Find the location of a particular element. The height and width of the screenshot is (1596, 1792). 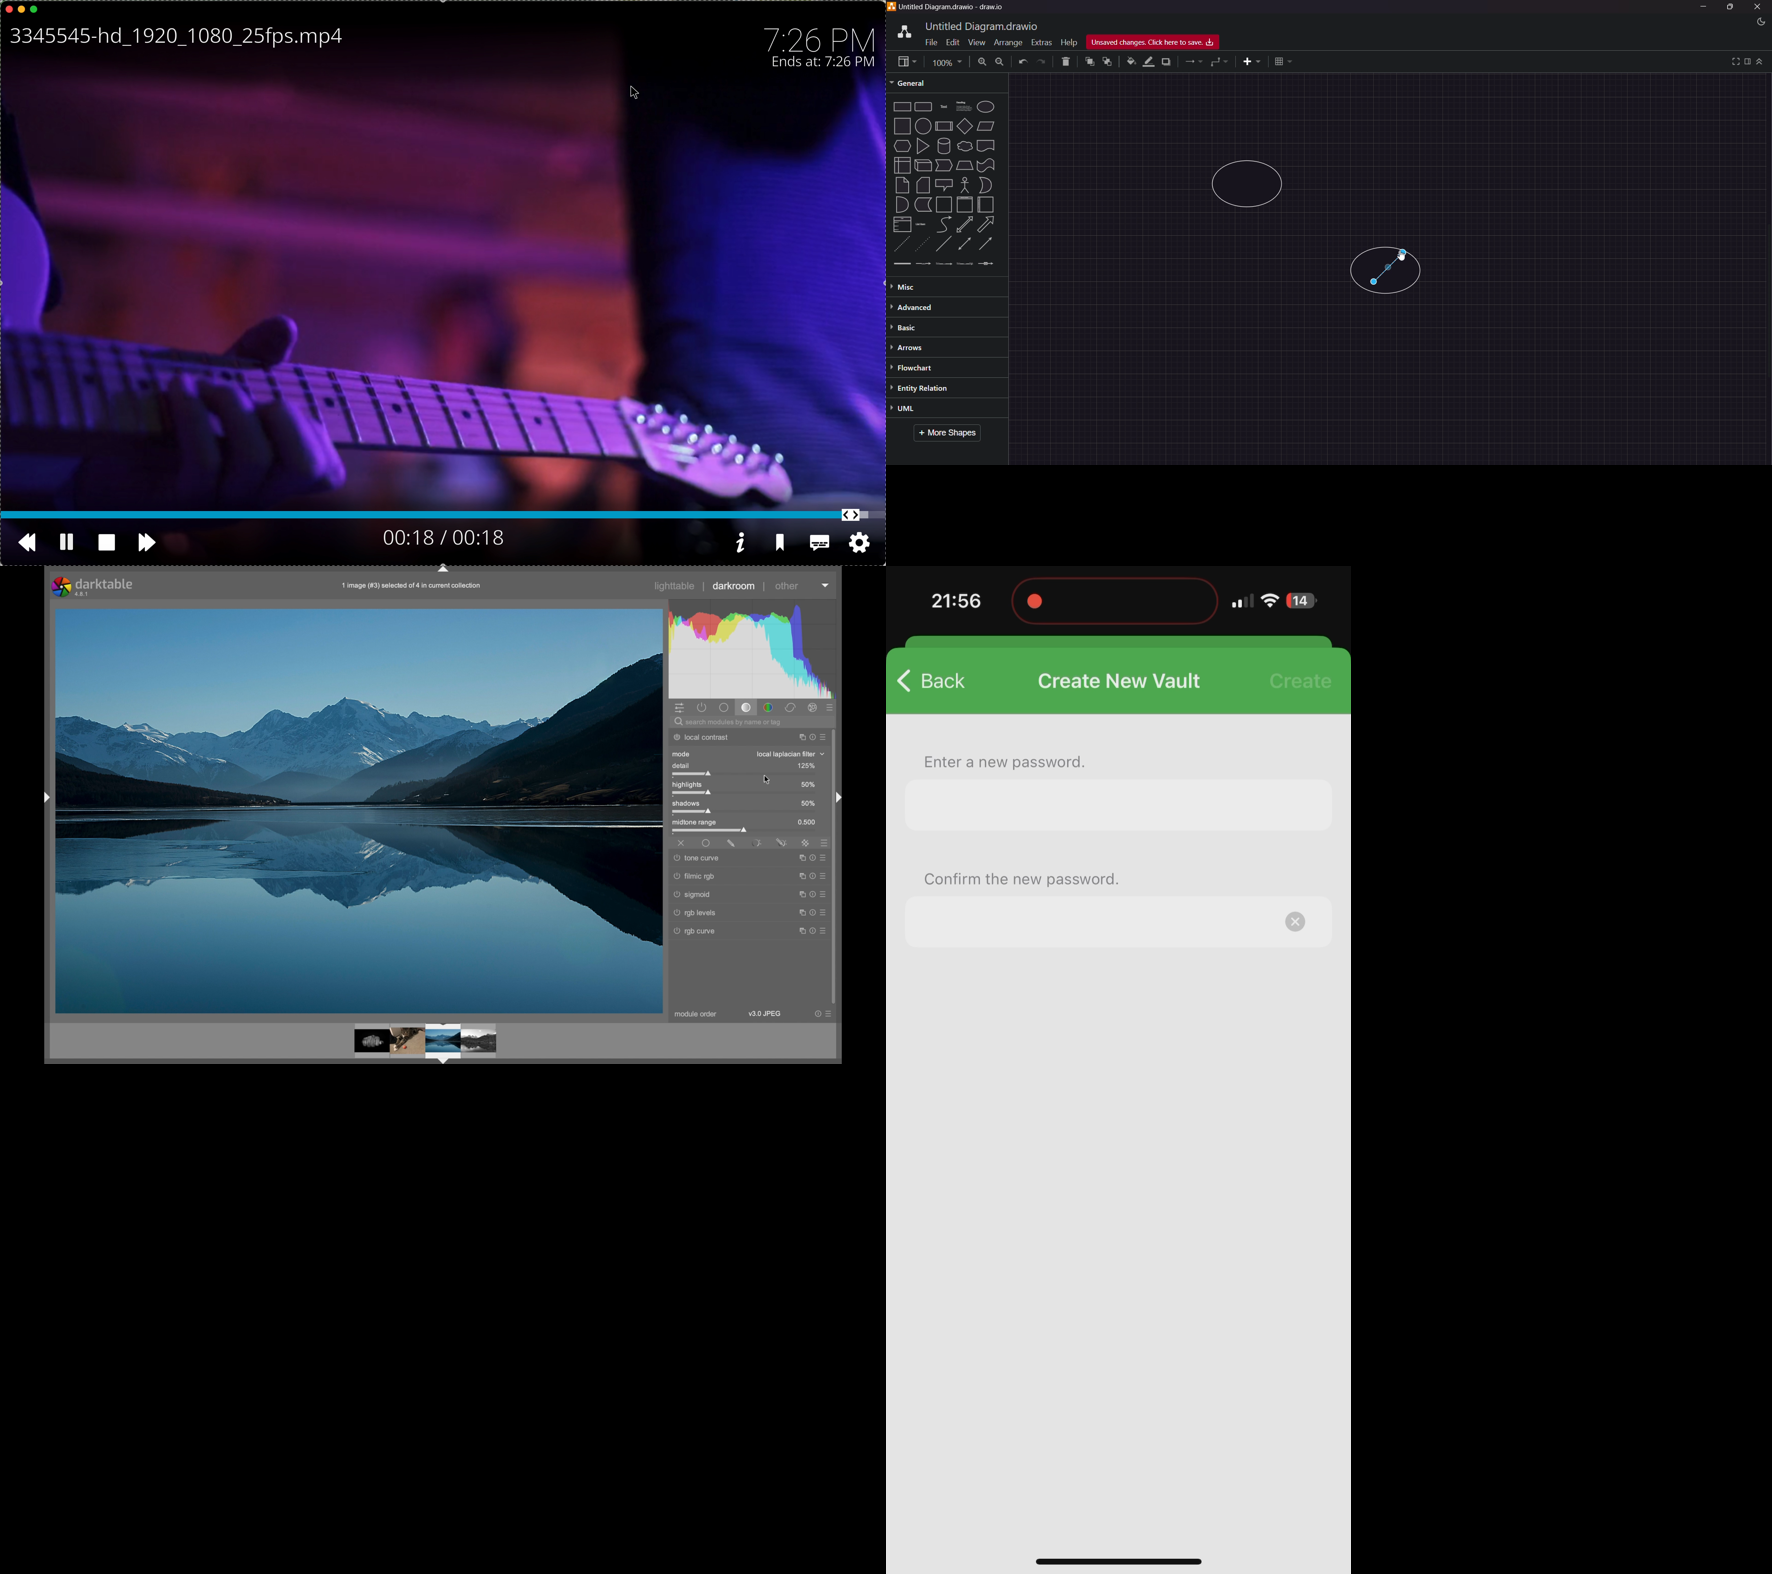

Edit is located at coordinates (951, 42).